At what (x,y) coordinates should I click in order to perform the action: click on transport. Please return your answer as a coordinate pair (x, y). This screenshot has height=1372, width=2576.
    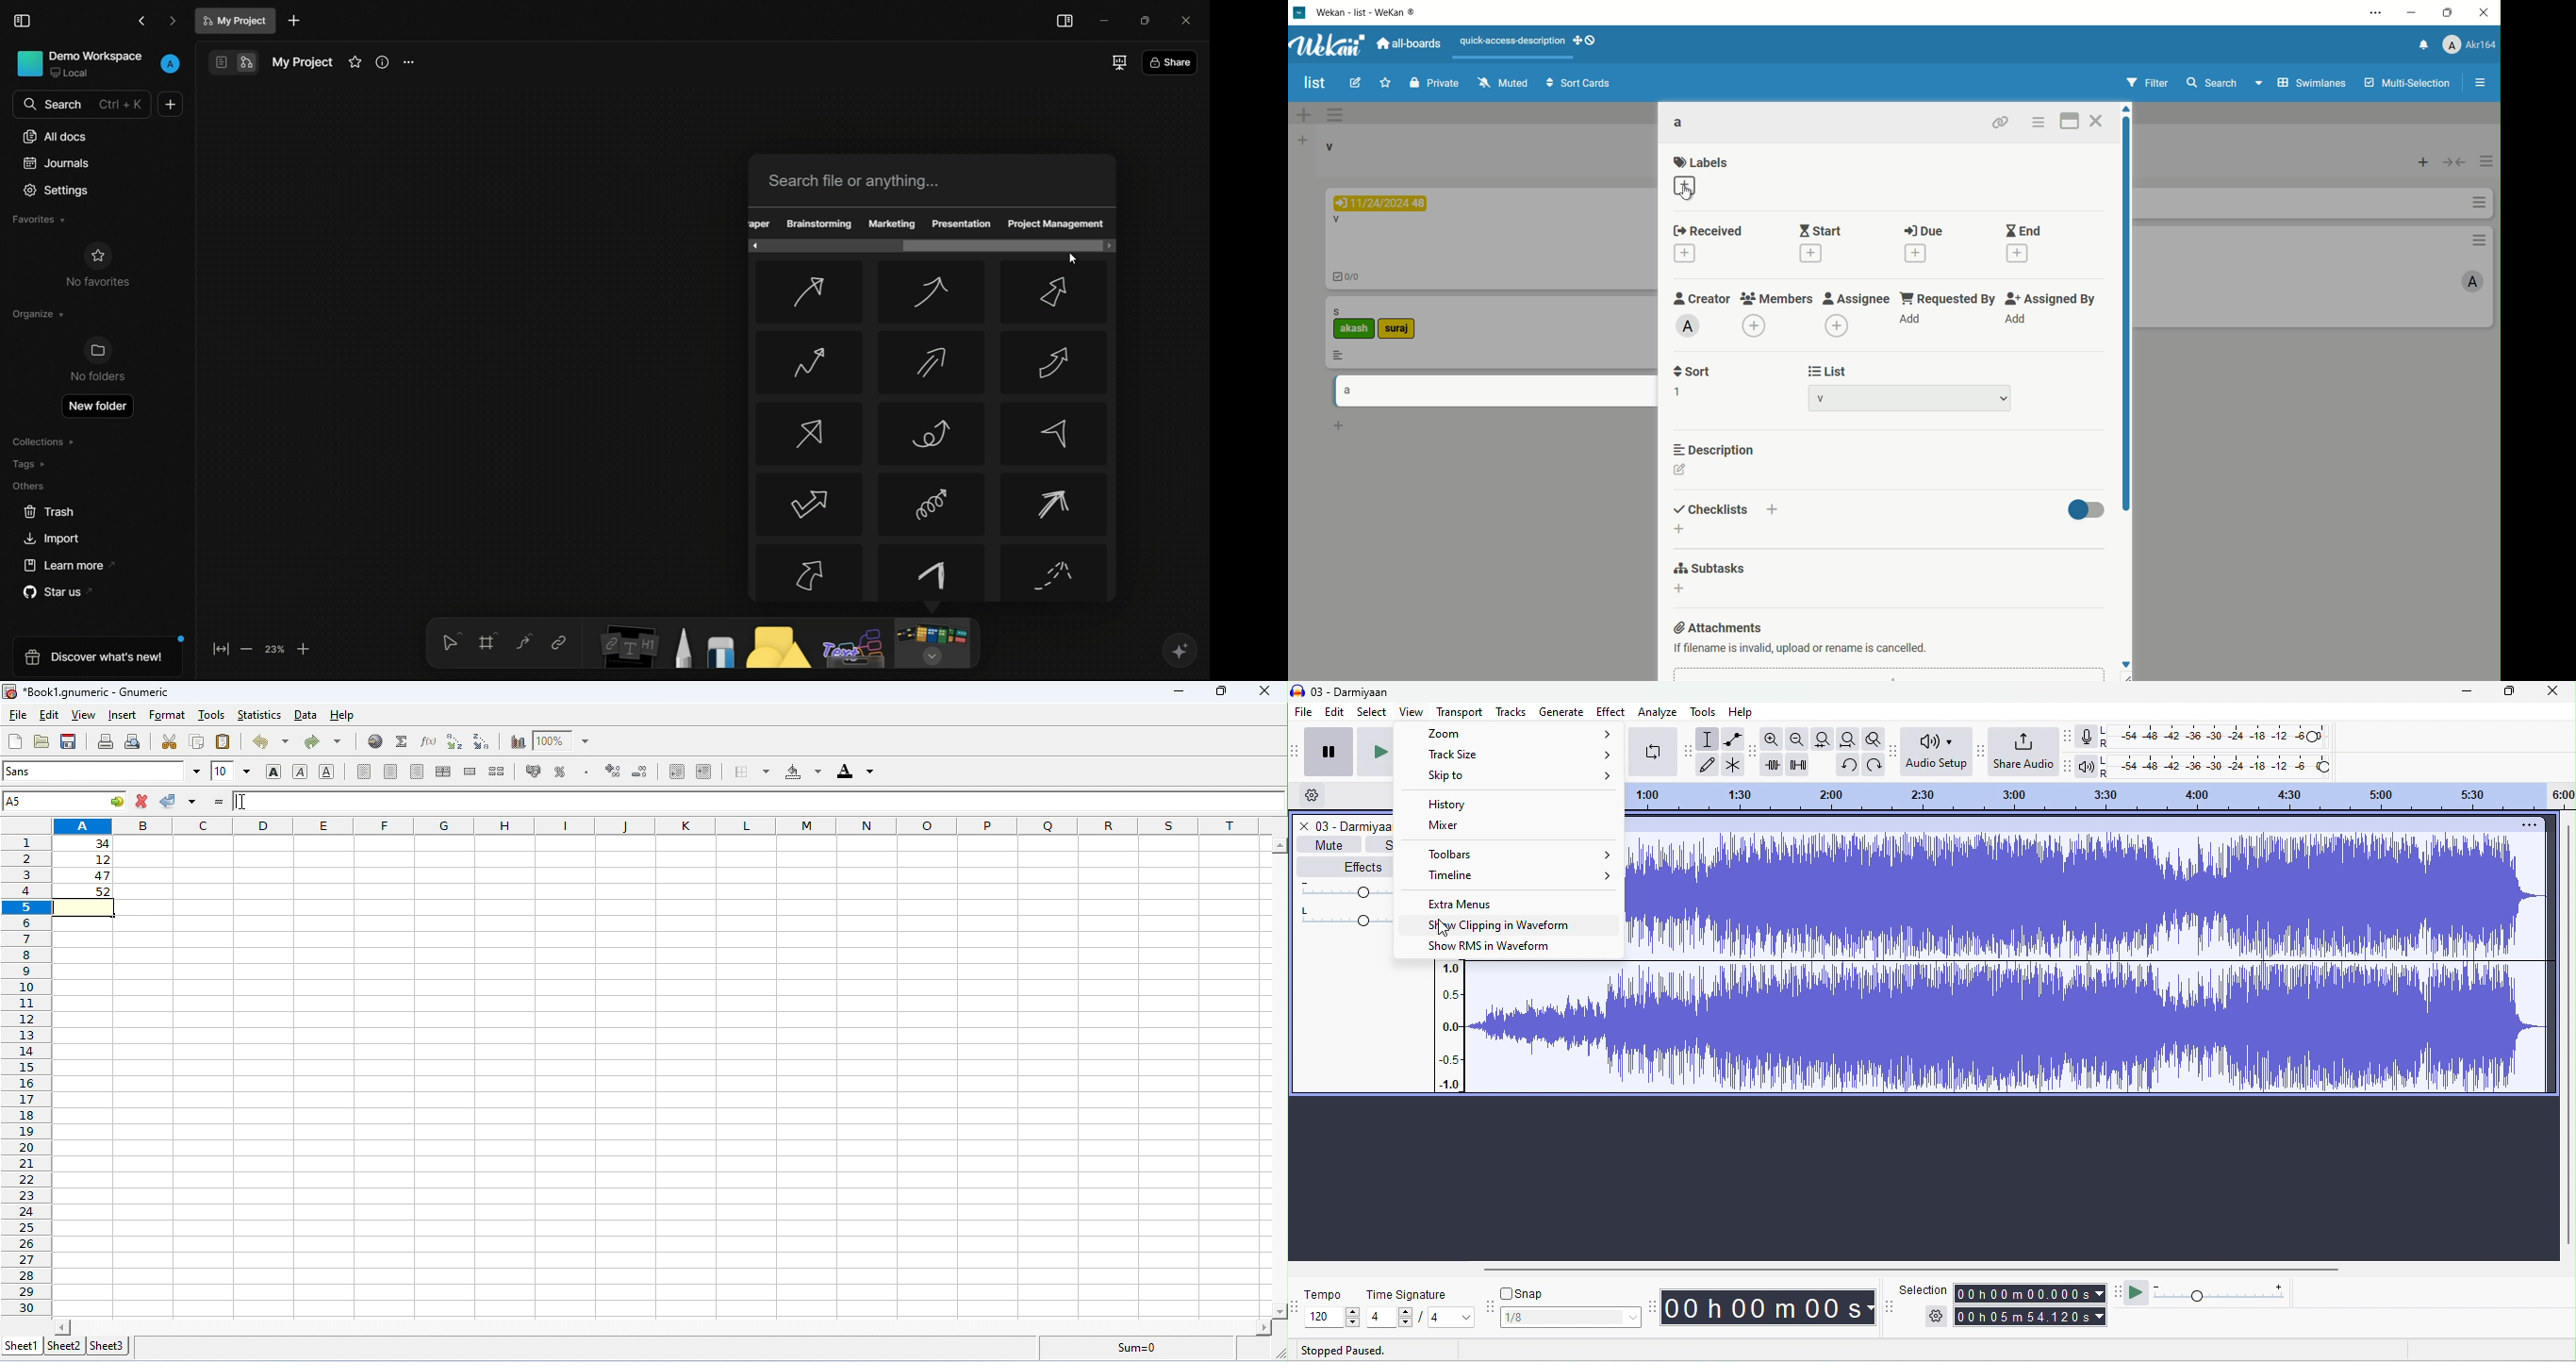
    Looking at the image, I should click on (1460, 711).